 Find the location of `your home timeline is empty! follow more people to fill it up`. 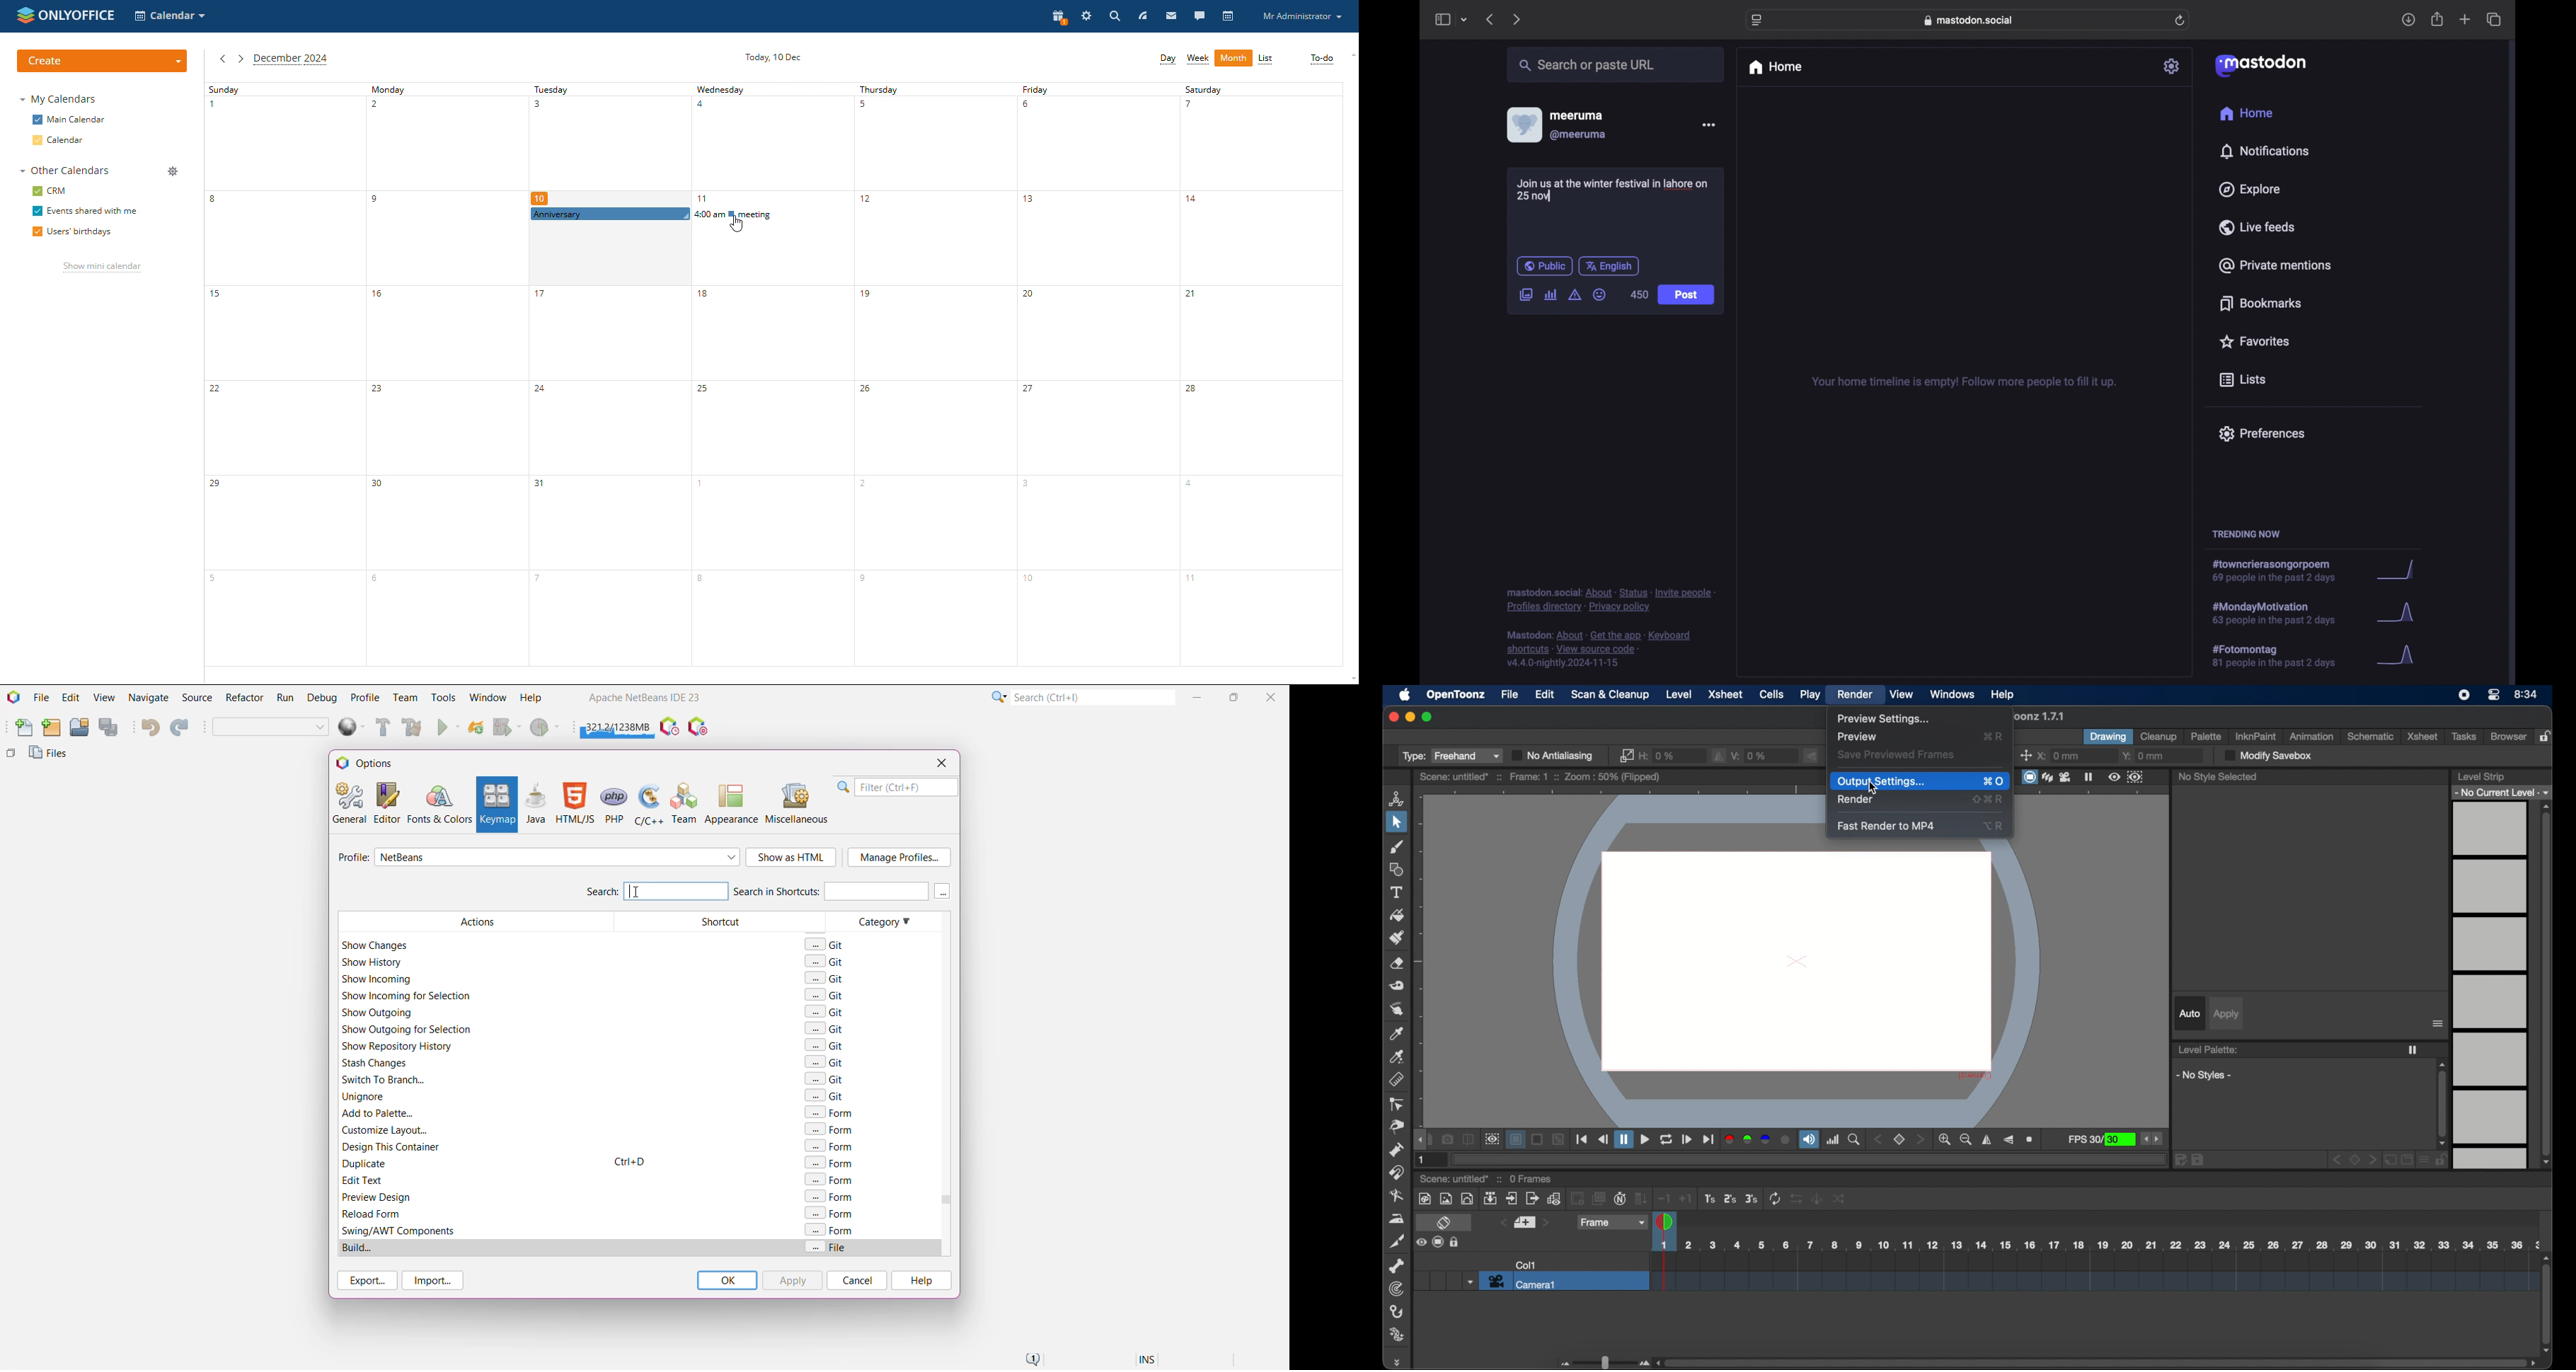

your home timeline is empty! follow more people to fill it up is located at coordinates (1964, 382).